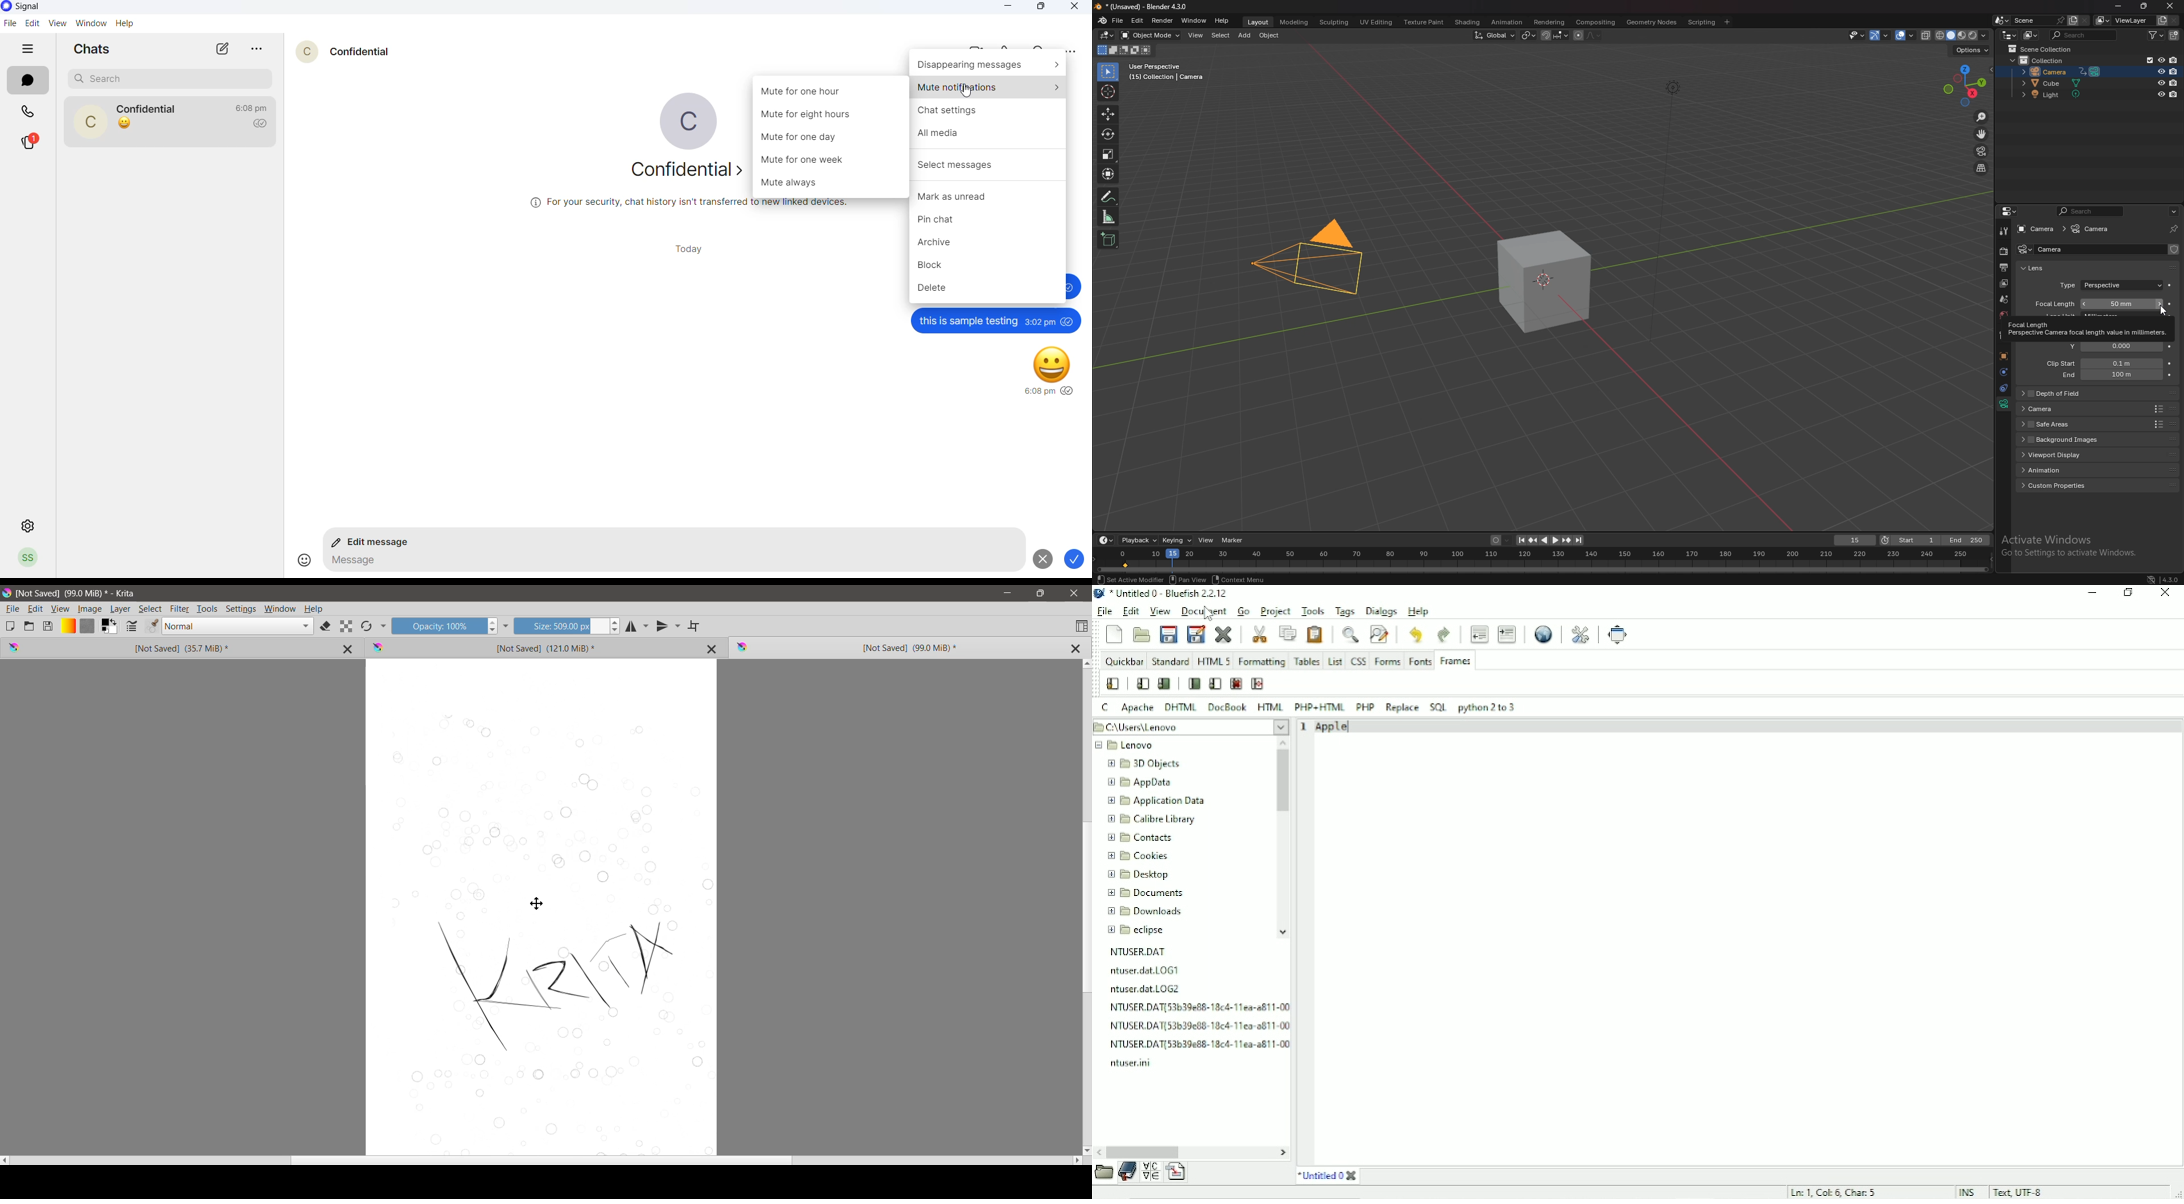 This screenshot has width=2184, height=1204. What do you see at coordinates (988, 267) in the screenshot?
I see `block` at bounding box center [988, 267].